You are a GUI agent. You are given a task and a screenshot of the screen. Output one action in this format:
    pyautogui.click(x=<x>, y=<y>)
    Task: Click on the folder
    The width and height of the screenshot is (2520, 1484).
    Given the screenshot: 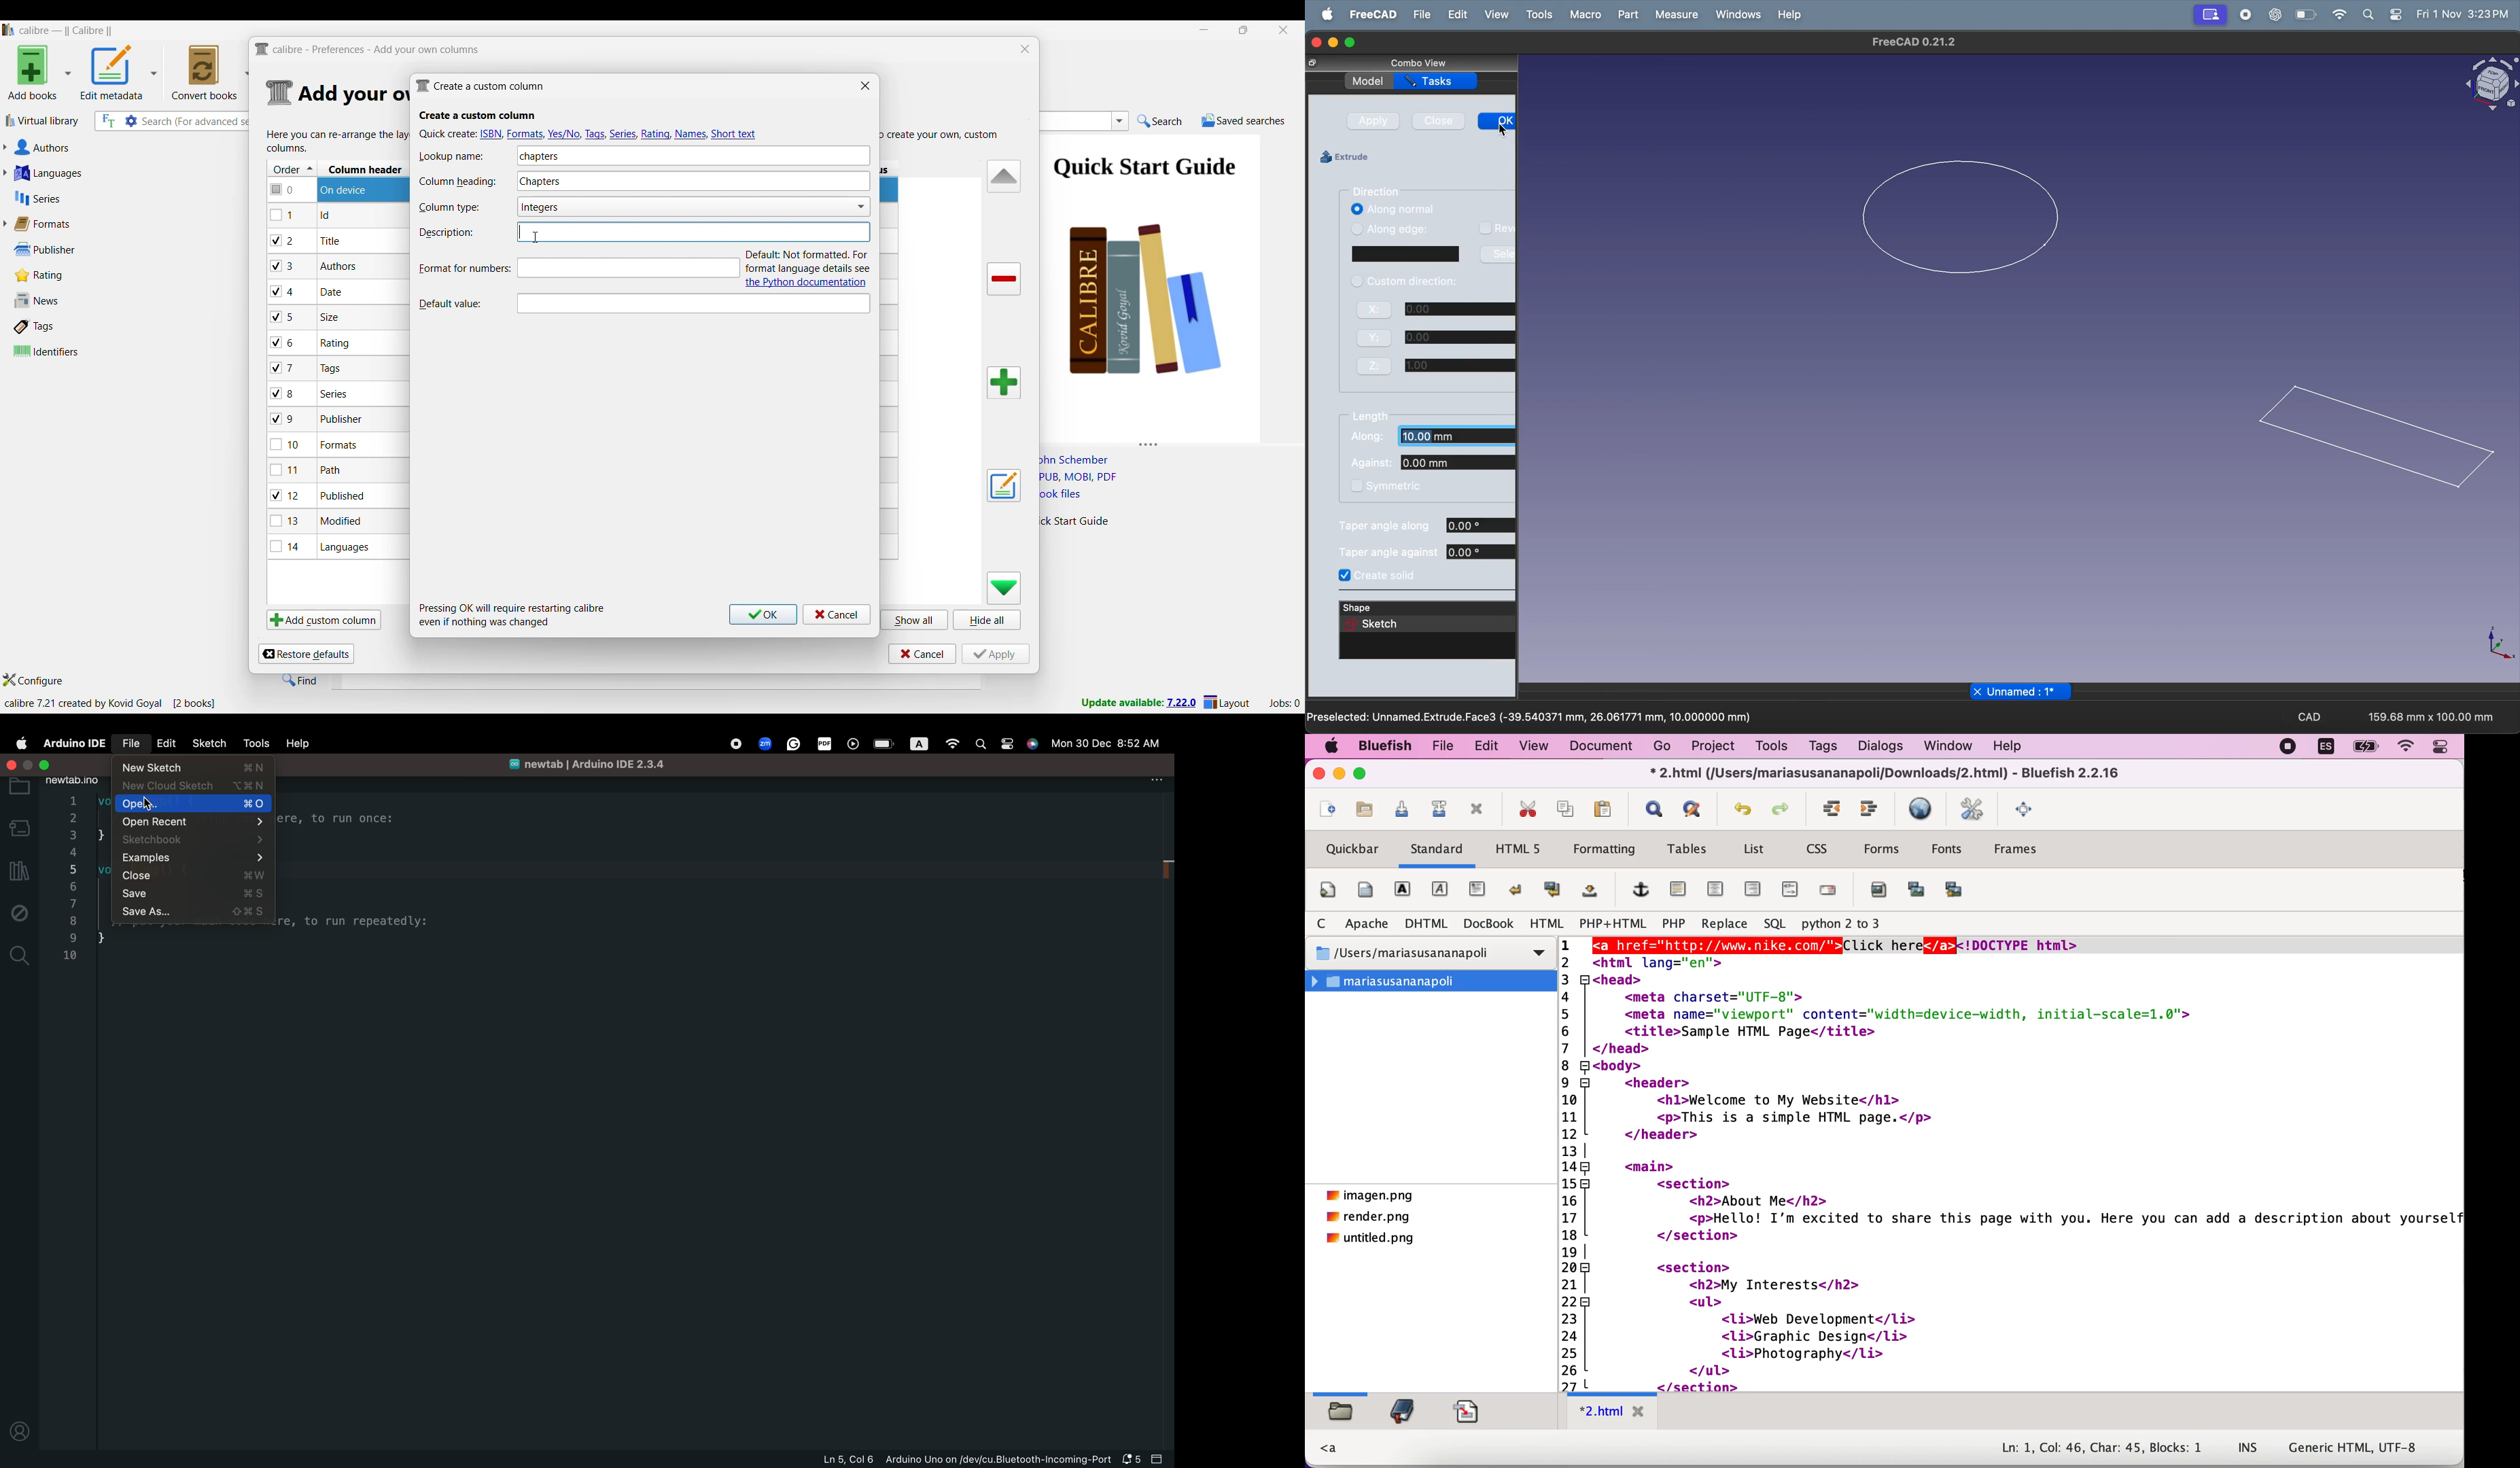 What is the action you would take?
    pyautogui.click(x=19, y=789)
    